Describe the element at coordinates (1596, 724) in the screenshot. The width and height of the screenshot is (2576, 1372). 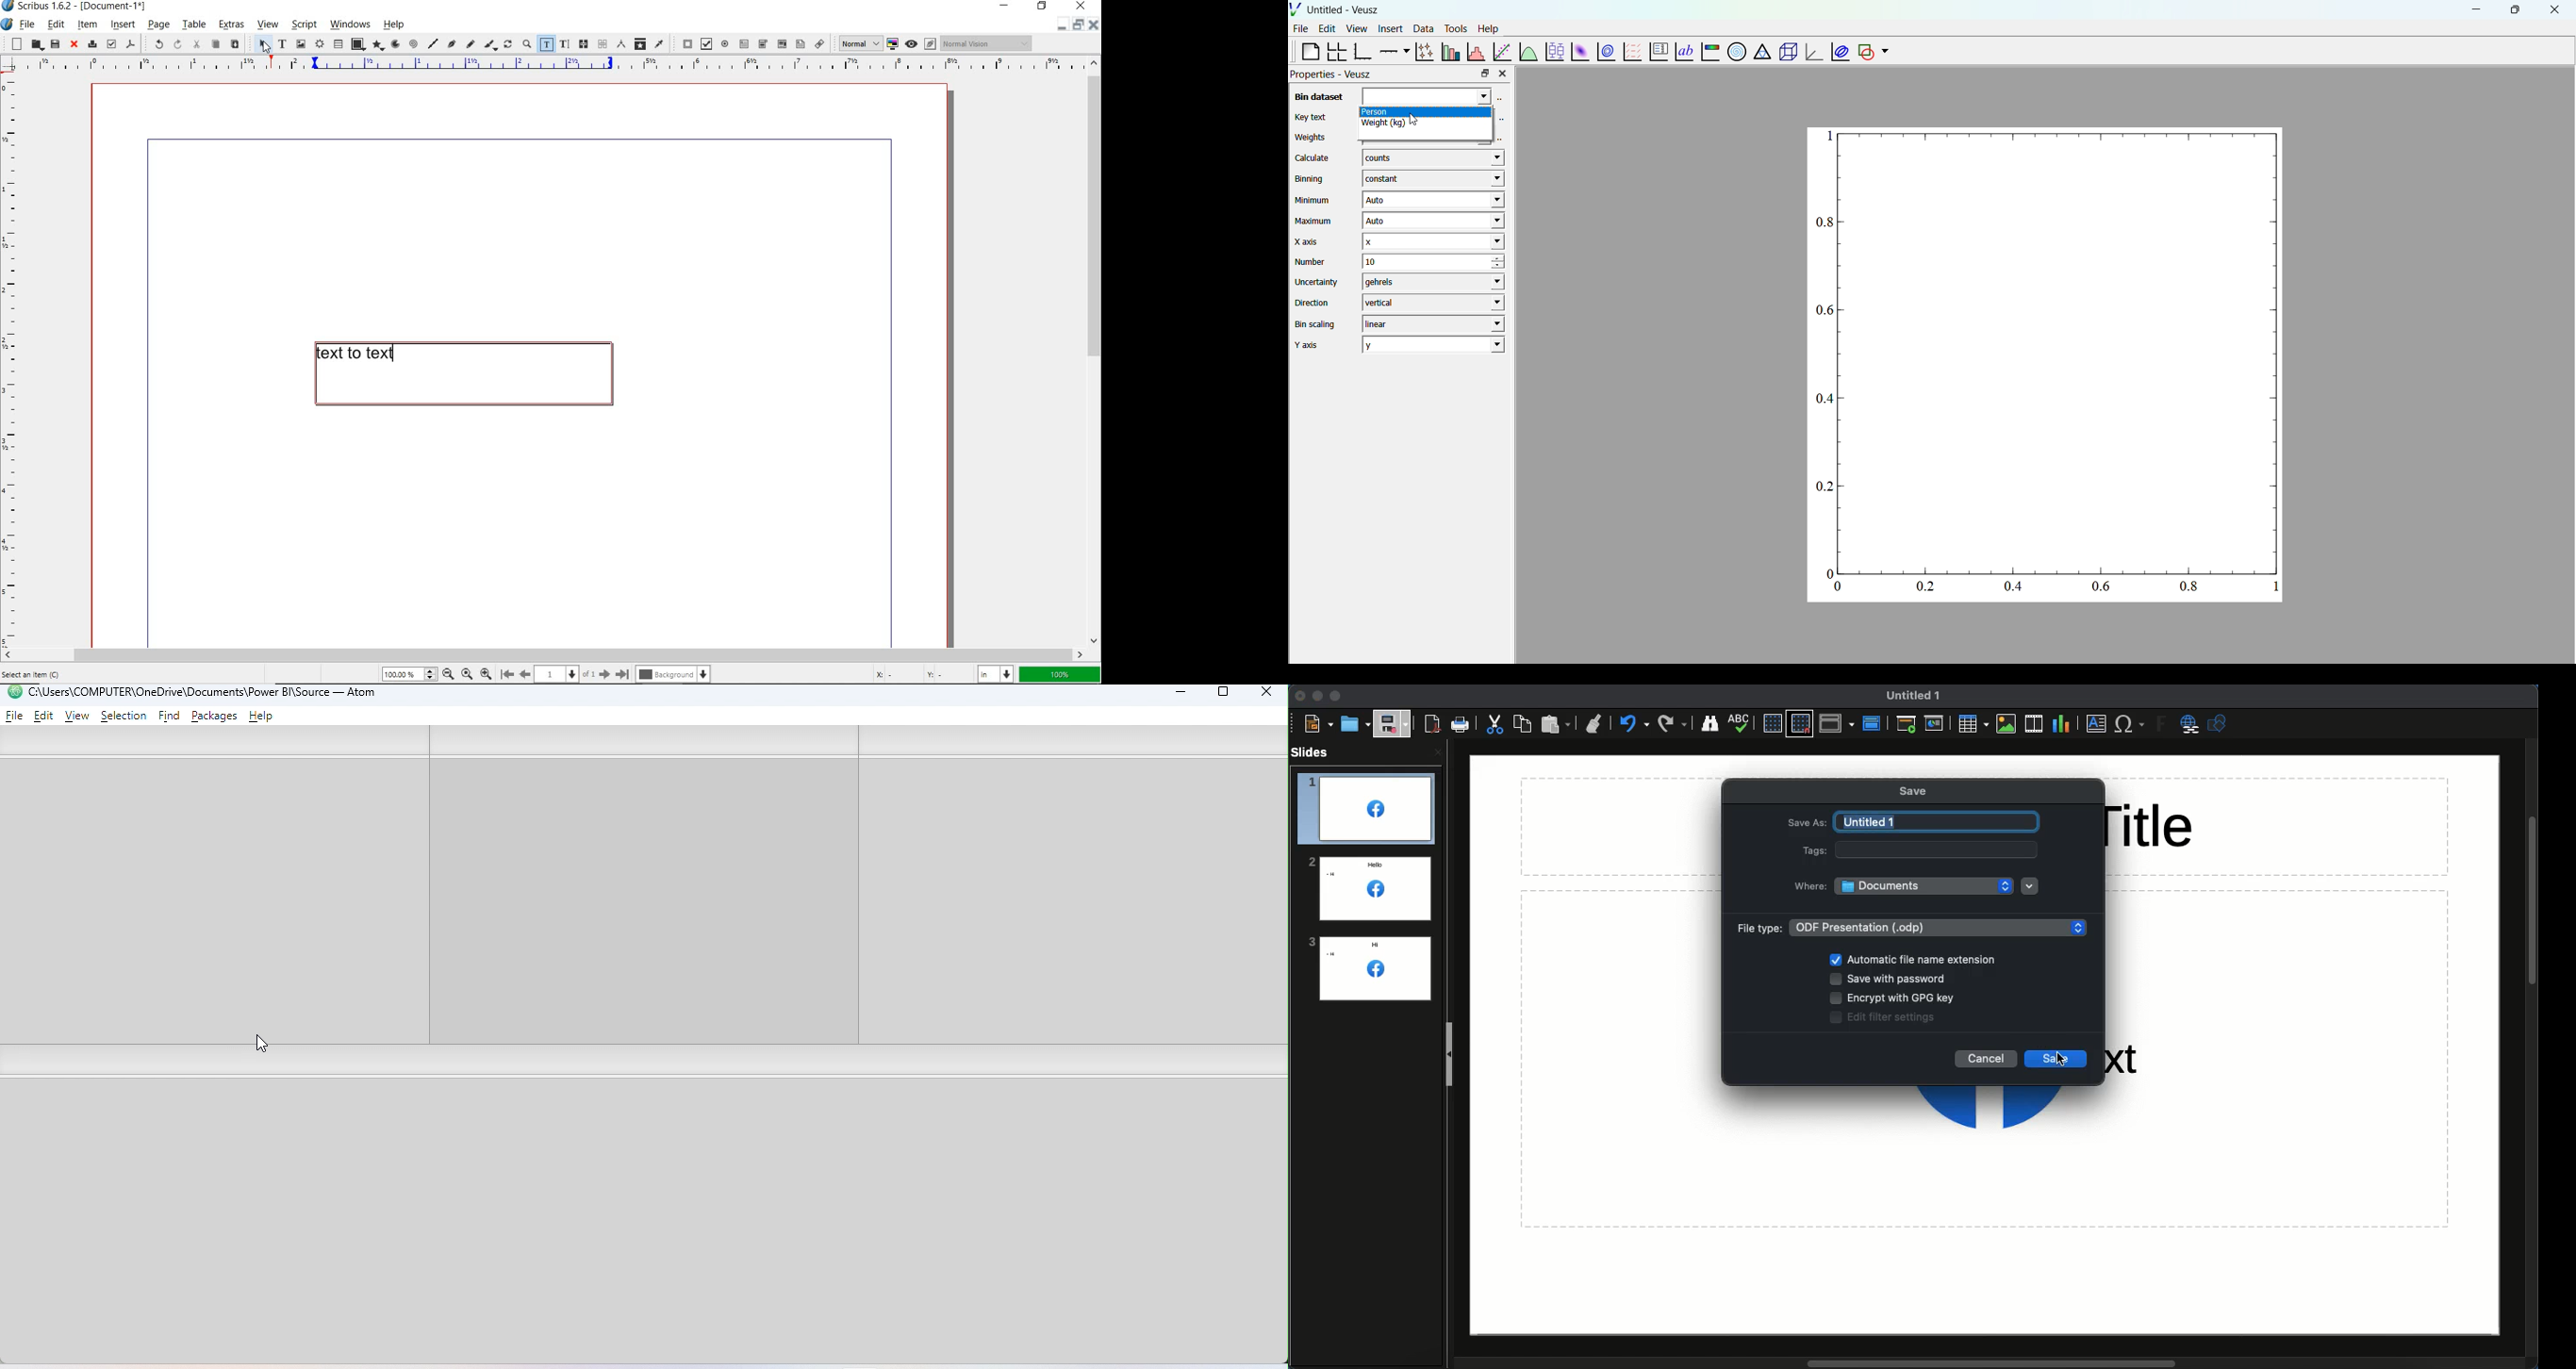
I see `Clone formatting` at that location.